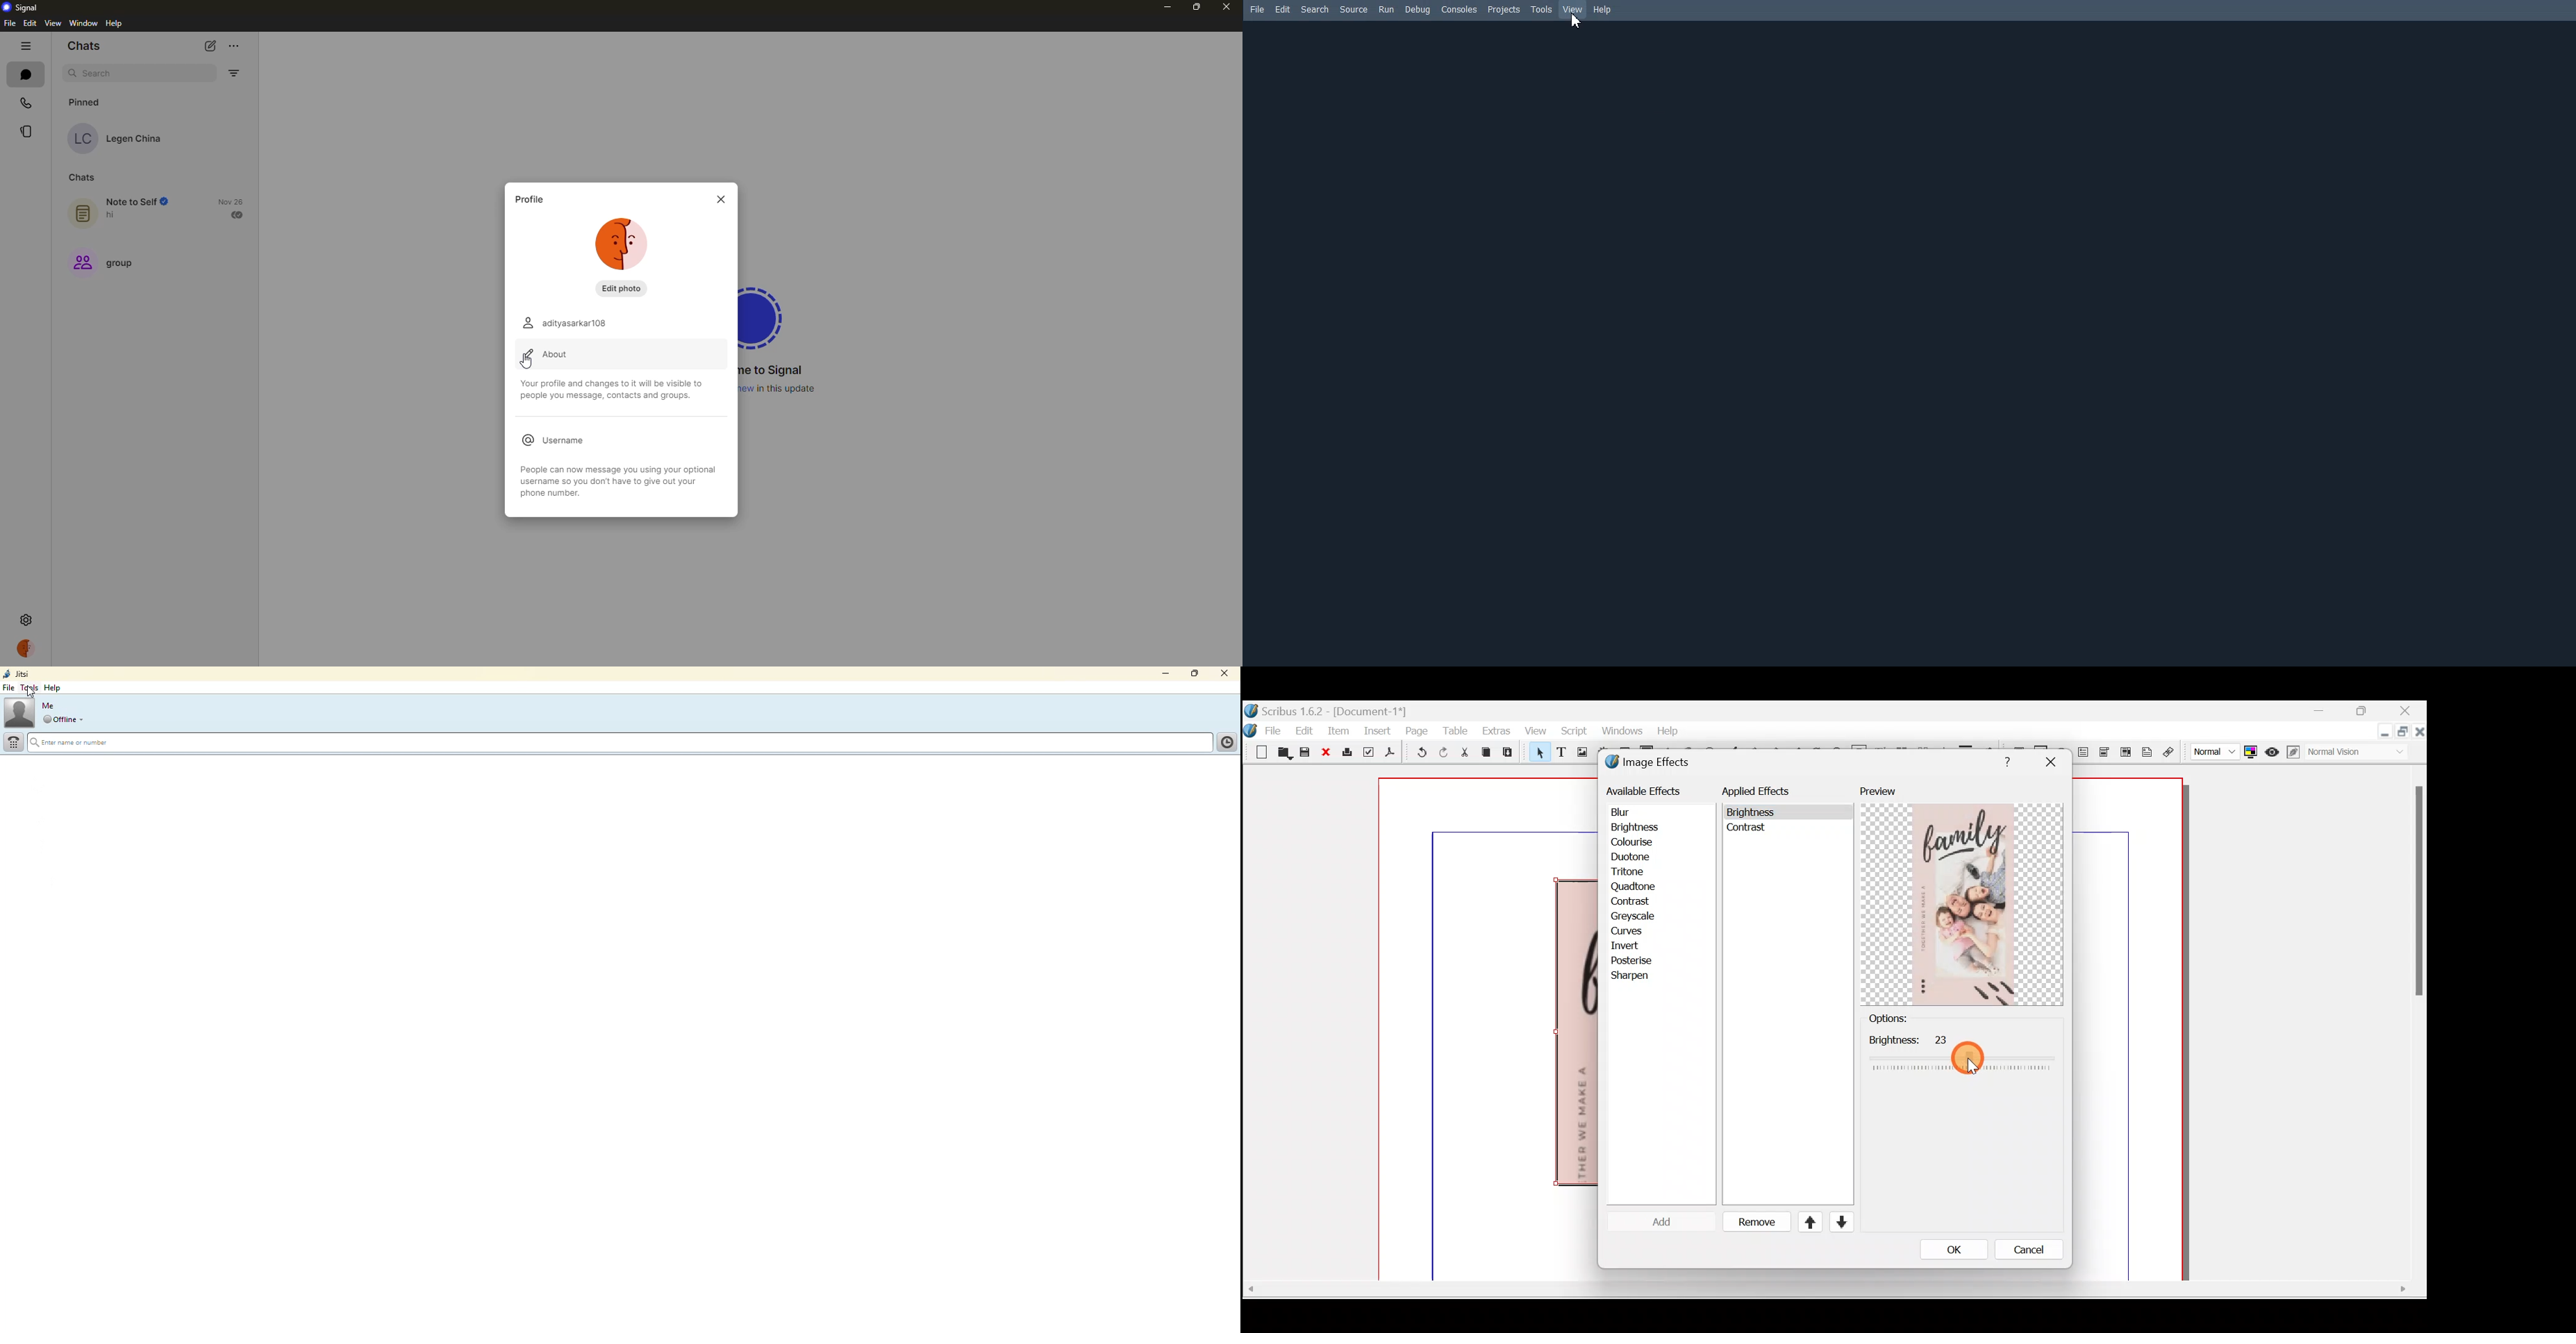 This screenshot has width=2576, height=1344. Describe the element at coordinates (1840, 1222) in the screenshot. I see `Move down` at that location.